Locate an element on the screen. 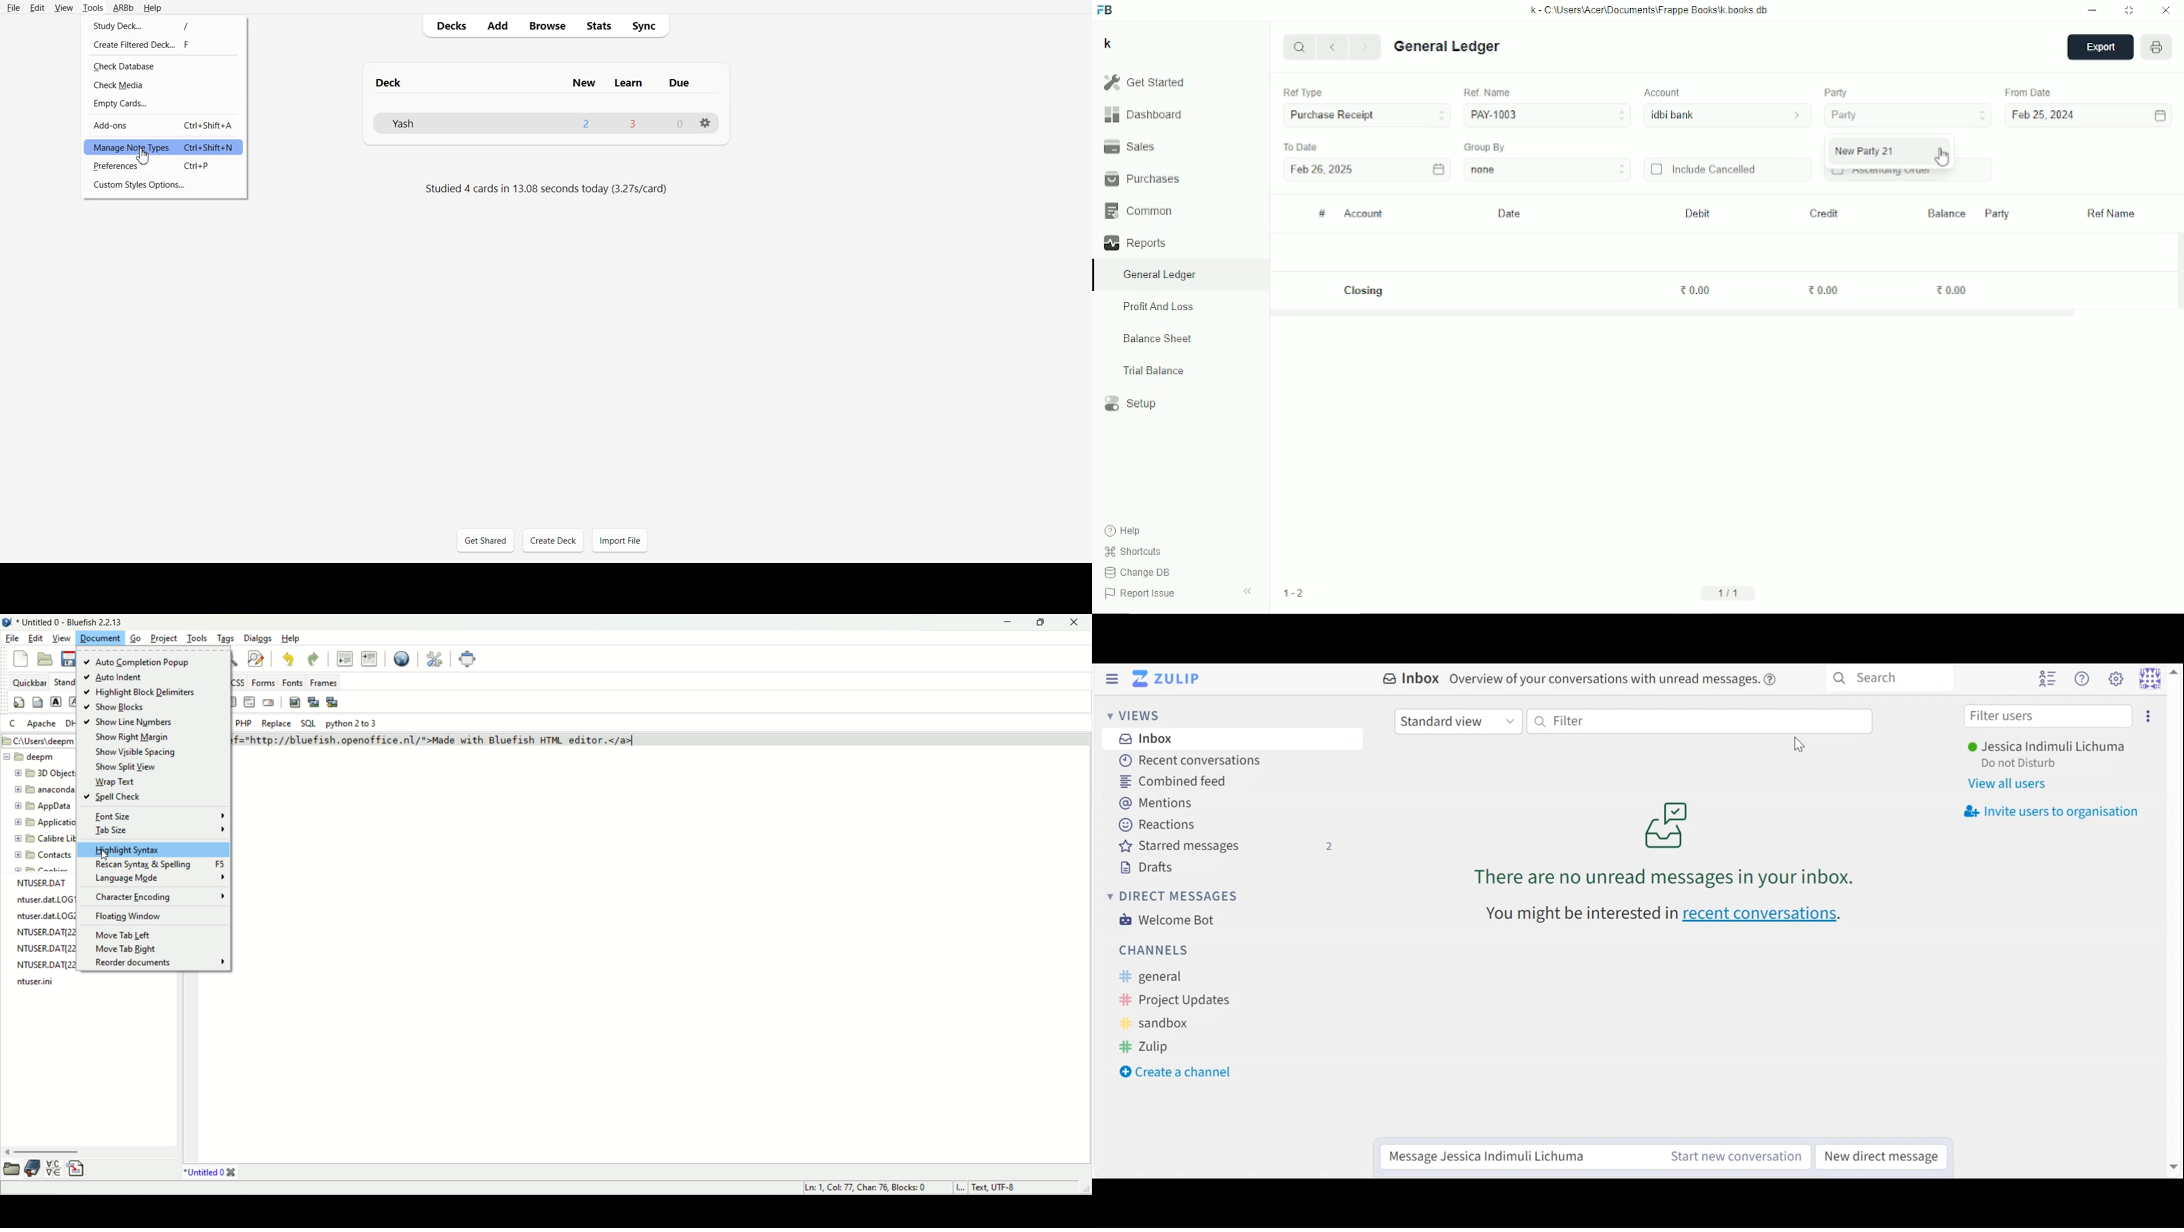 Image resolution: width=2184 pixels, height=1232 pixels. k - C:\Users\Acer\Documents\Frappe books\k.books.db is located at coordinates (1650, 10).